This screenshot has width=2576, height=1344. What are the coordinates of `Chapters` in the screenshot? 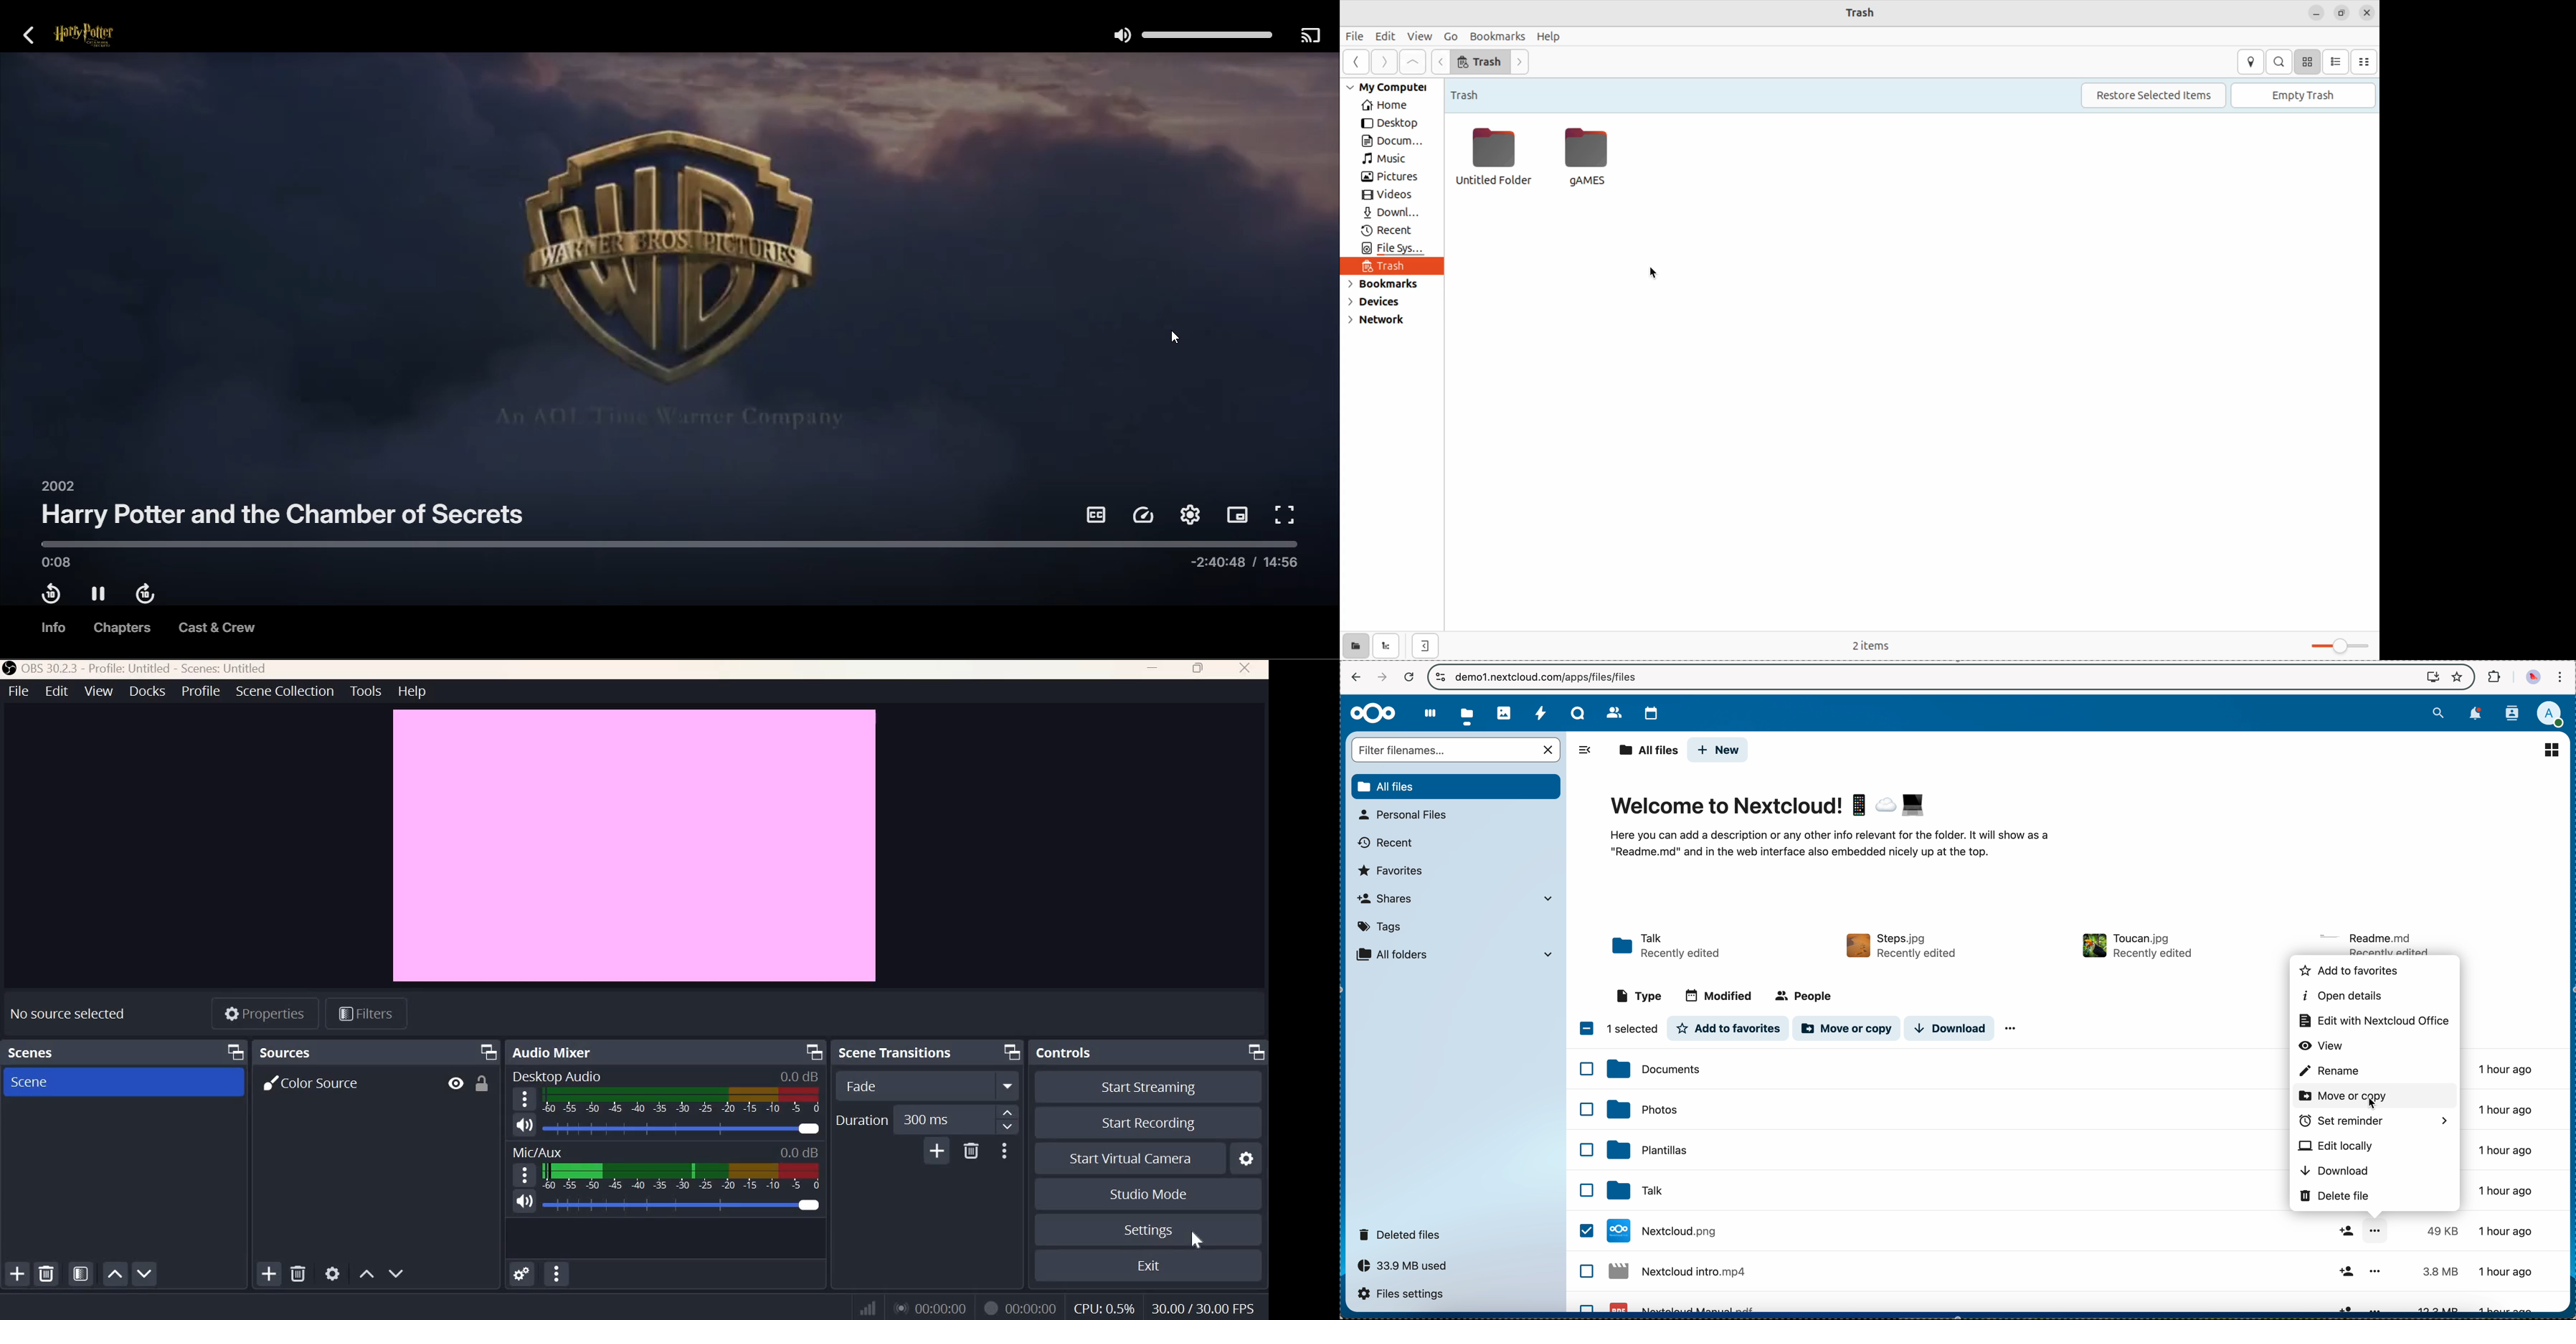 It's located at (123, 629).